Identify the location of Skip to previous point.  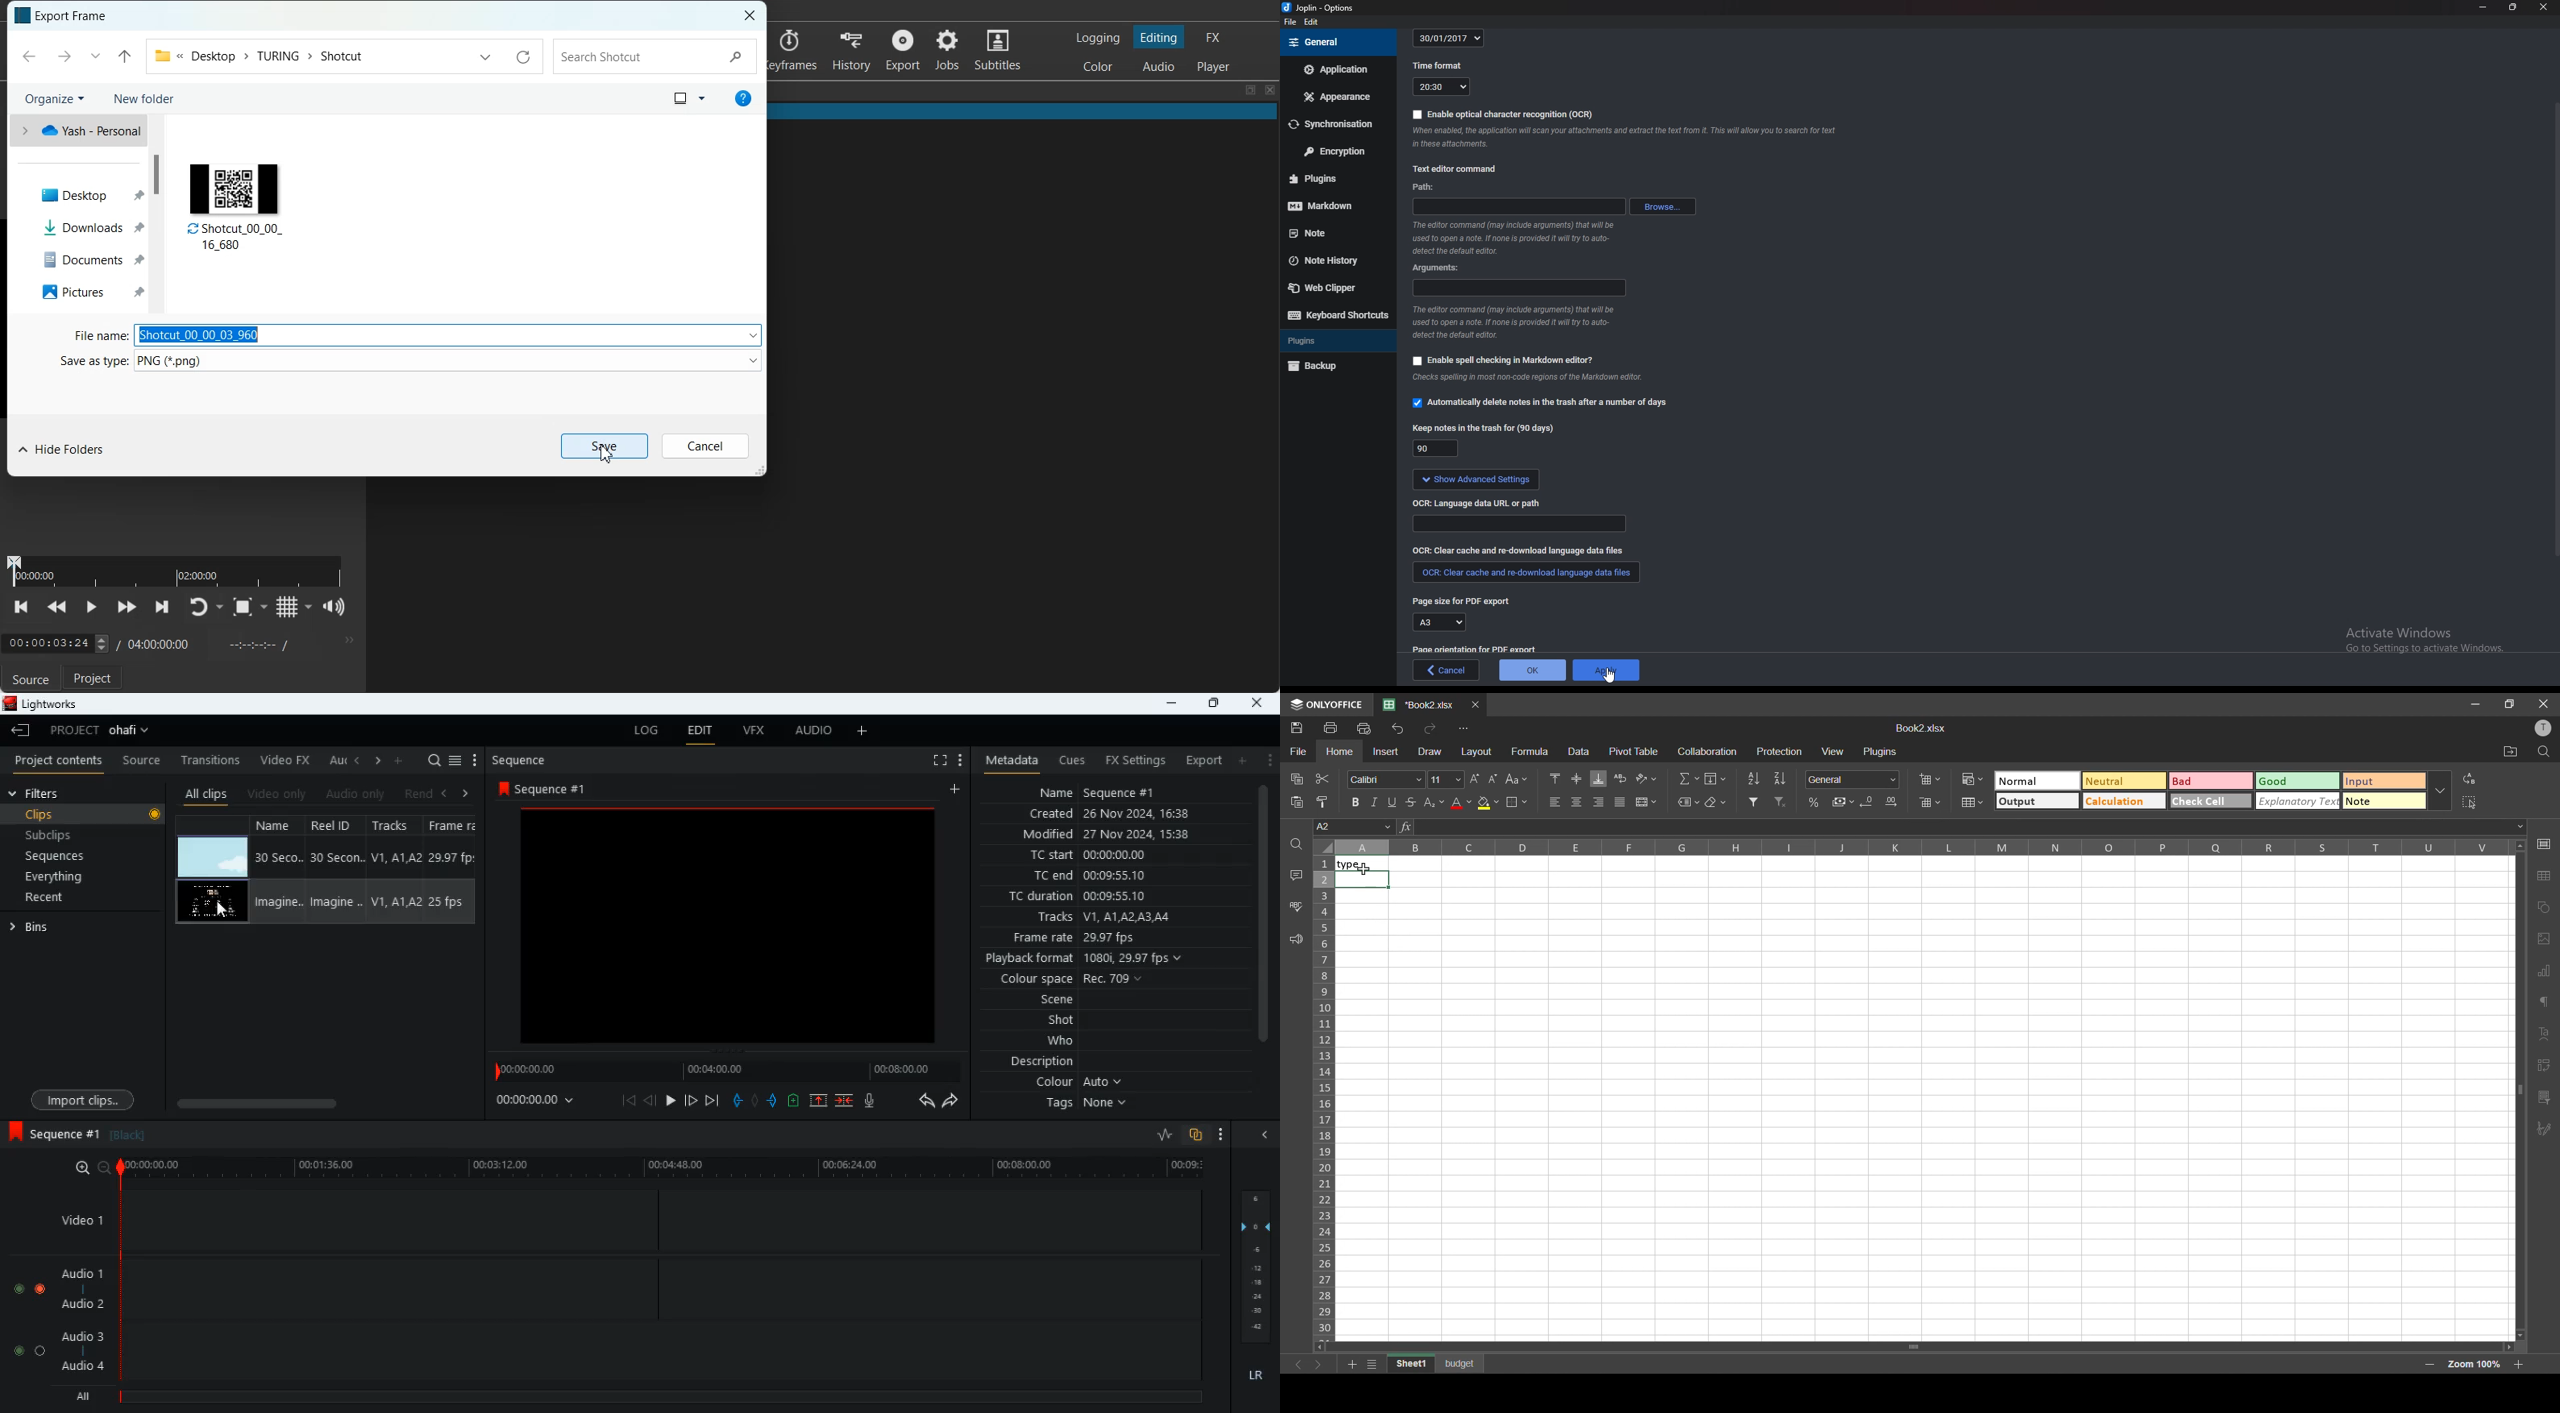
(23, 607).